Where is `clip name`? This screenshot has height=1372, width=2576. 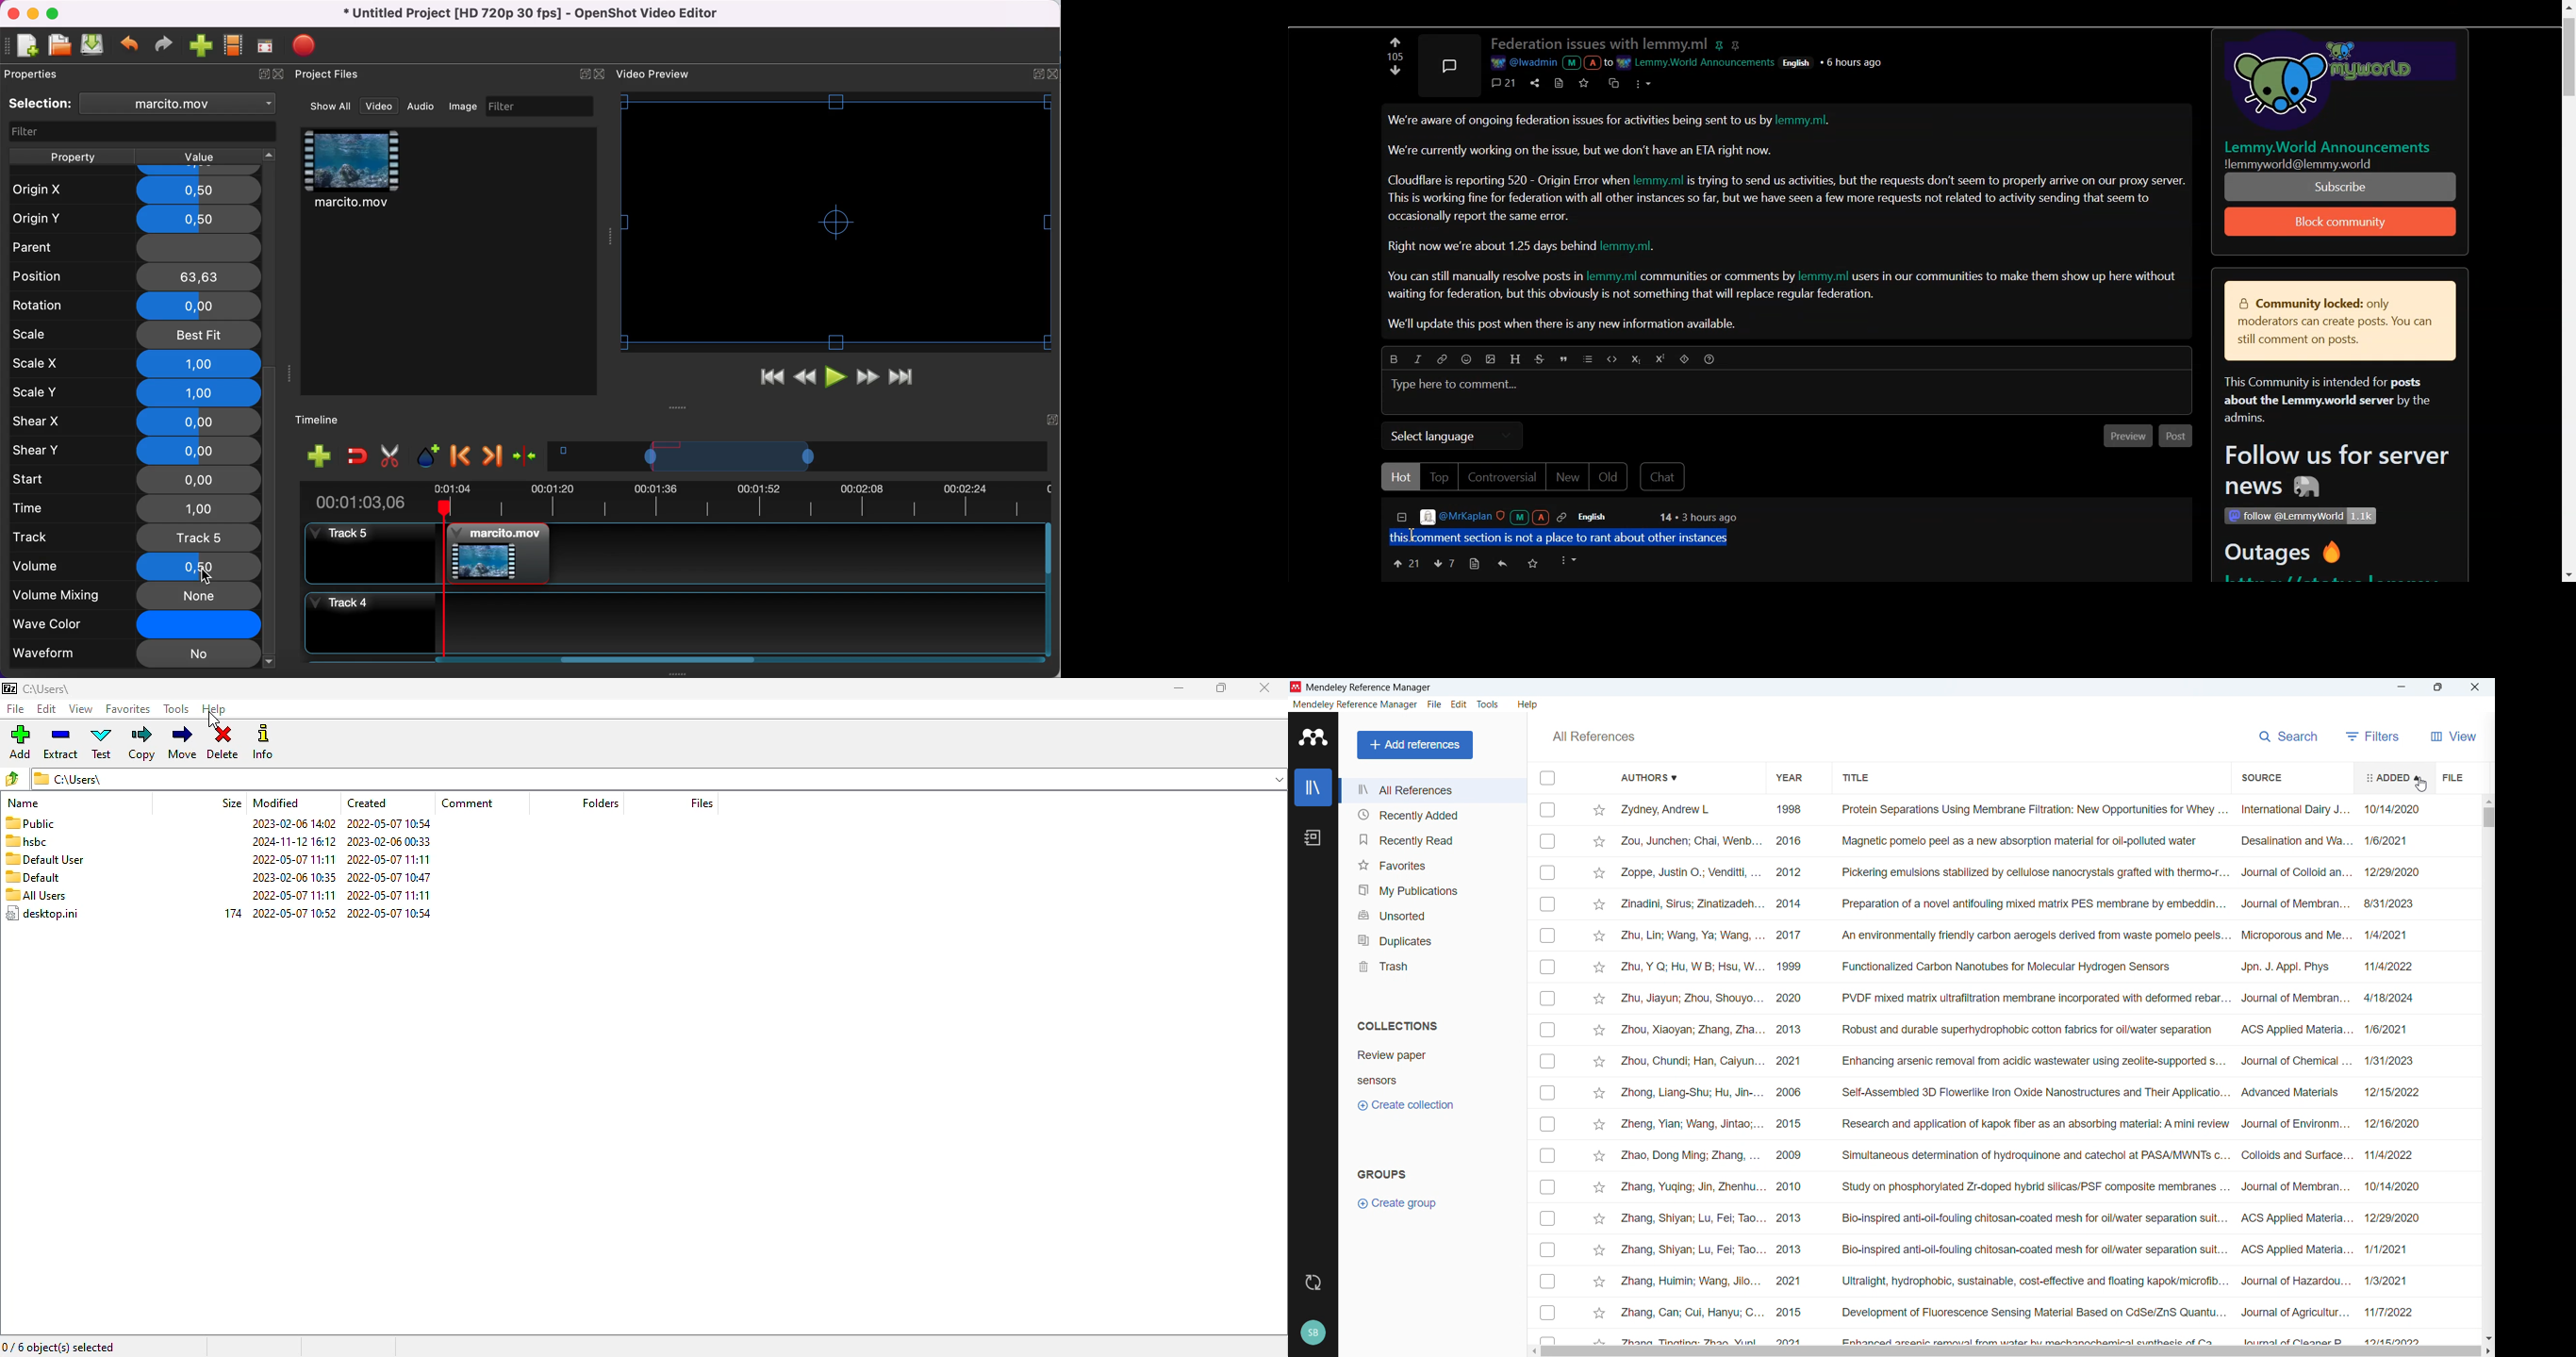
clip name is located at coordinates (183, 103).